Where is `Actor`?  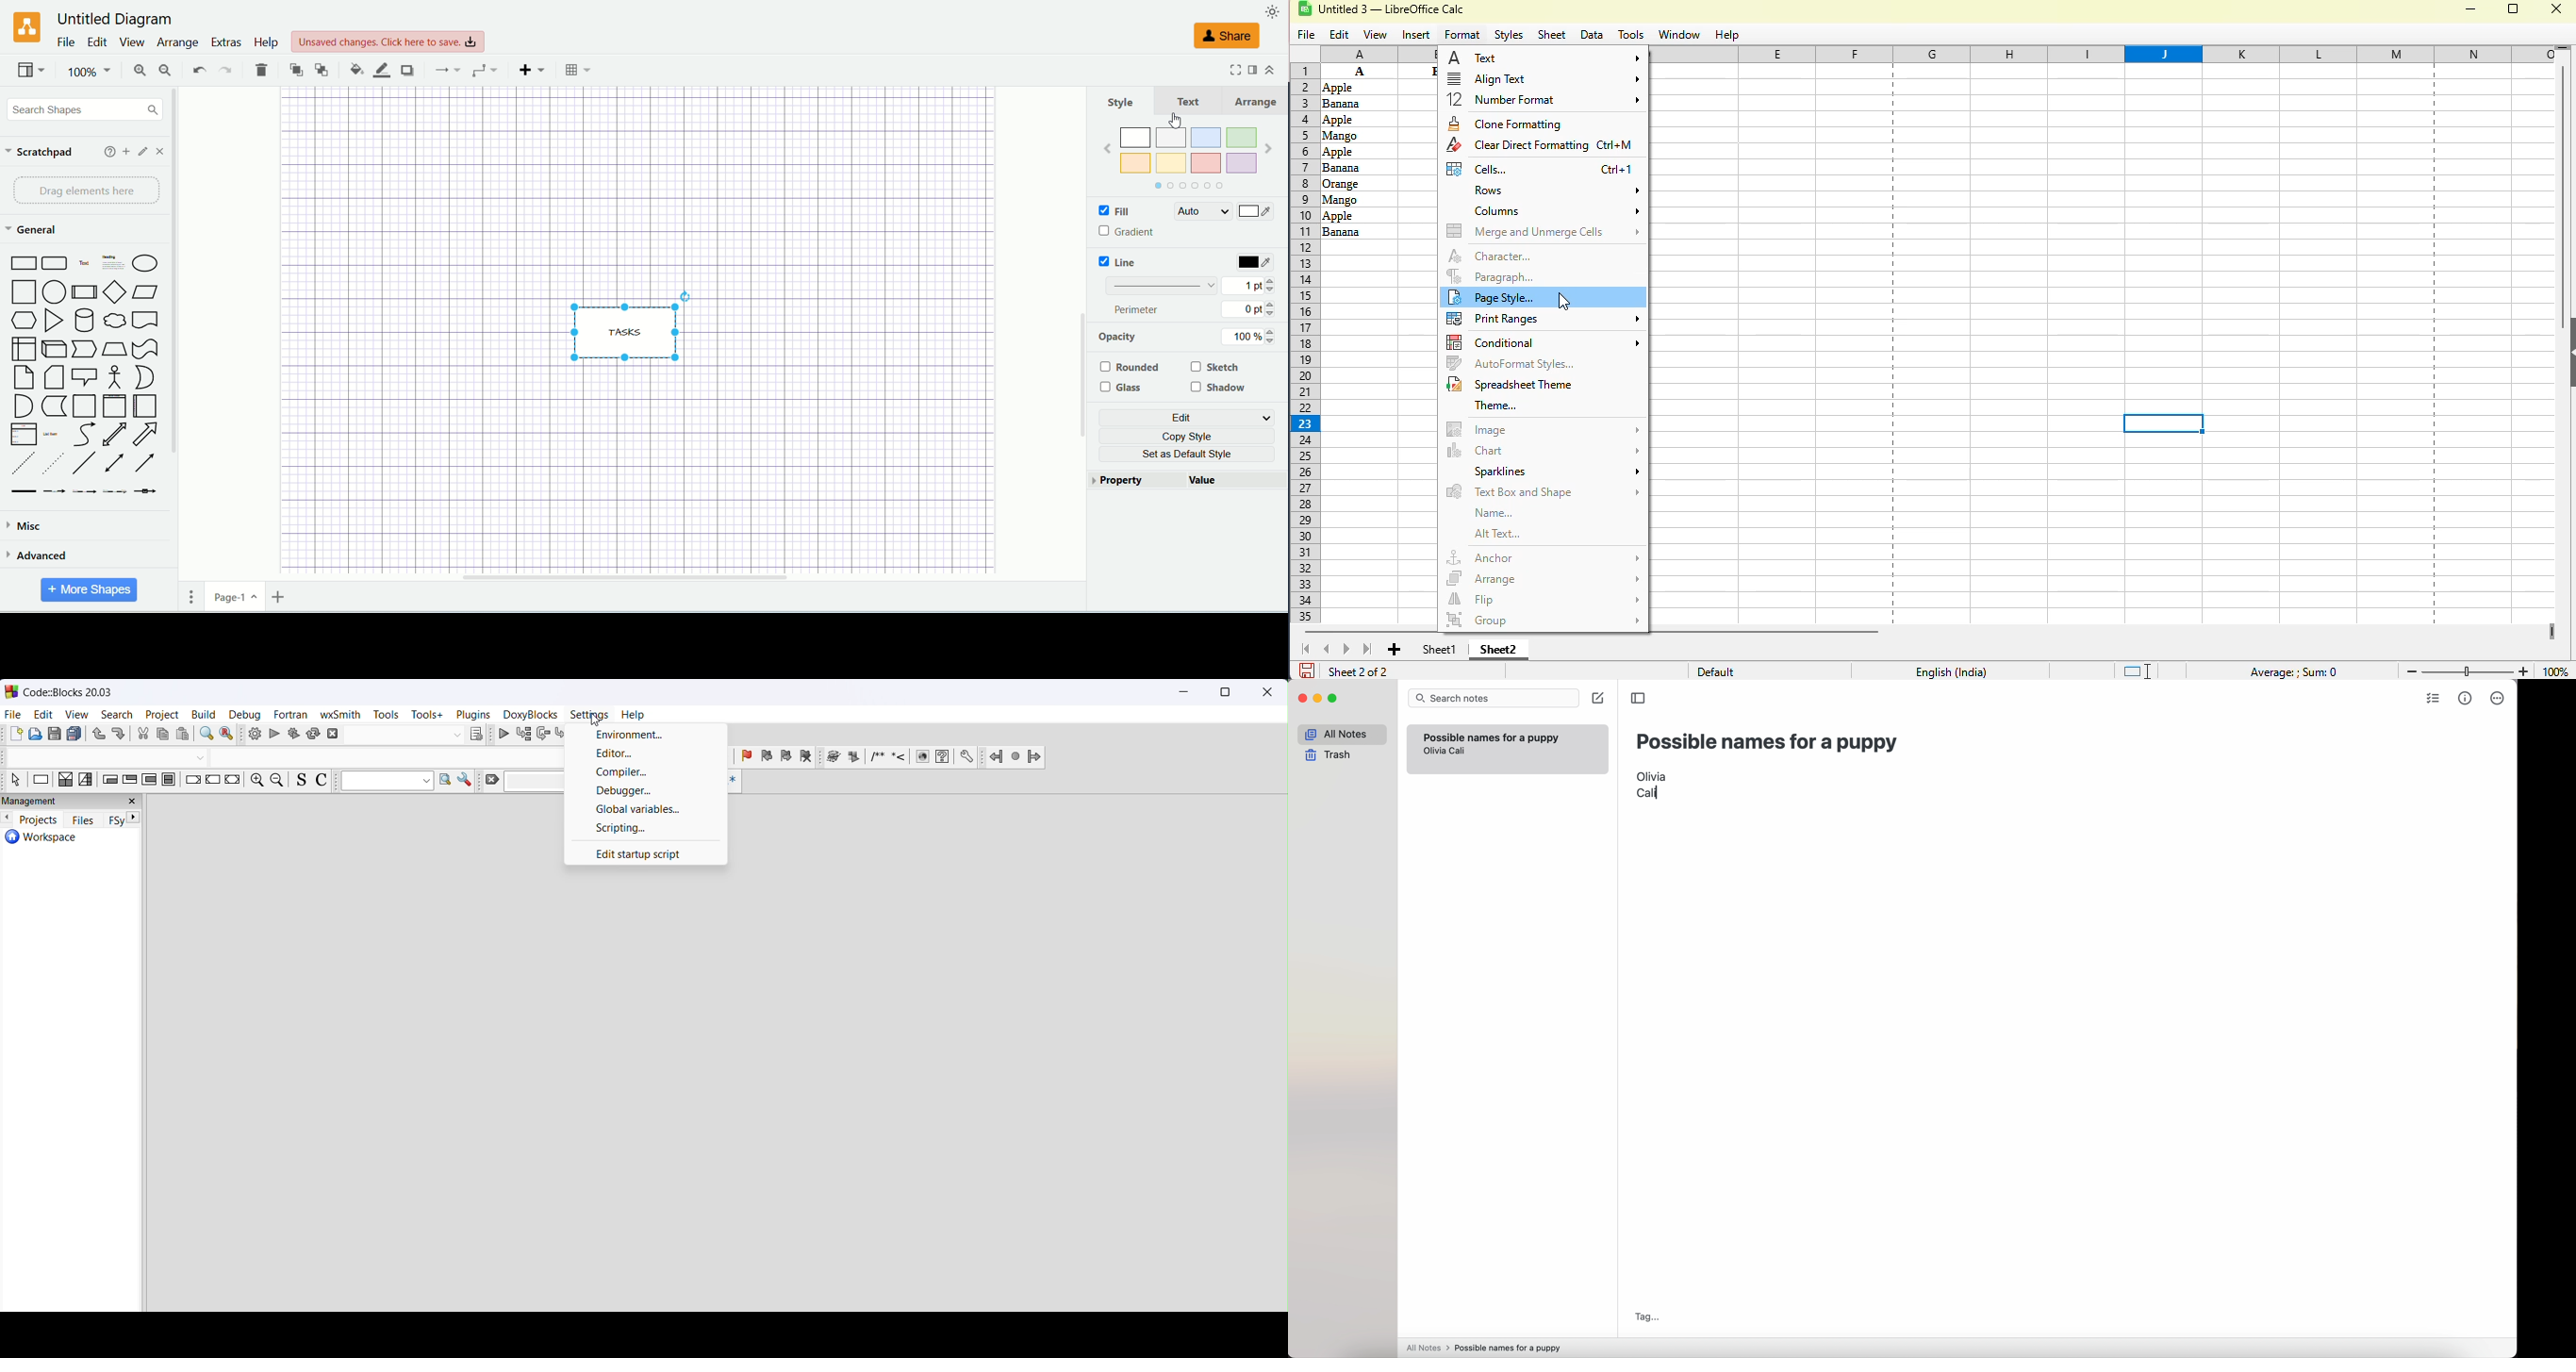 Actor is located at coordinates (113, 378).